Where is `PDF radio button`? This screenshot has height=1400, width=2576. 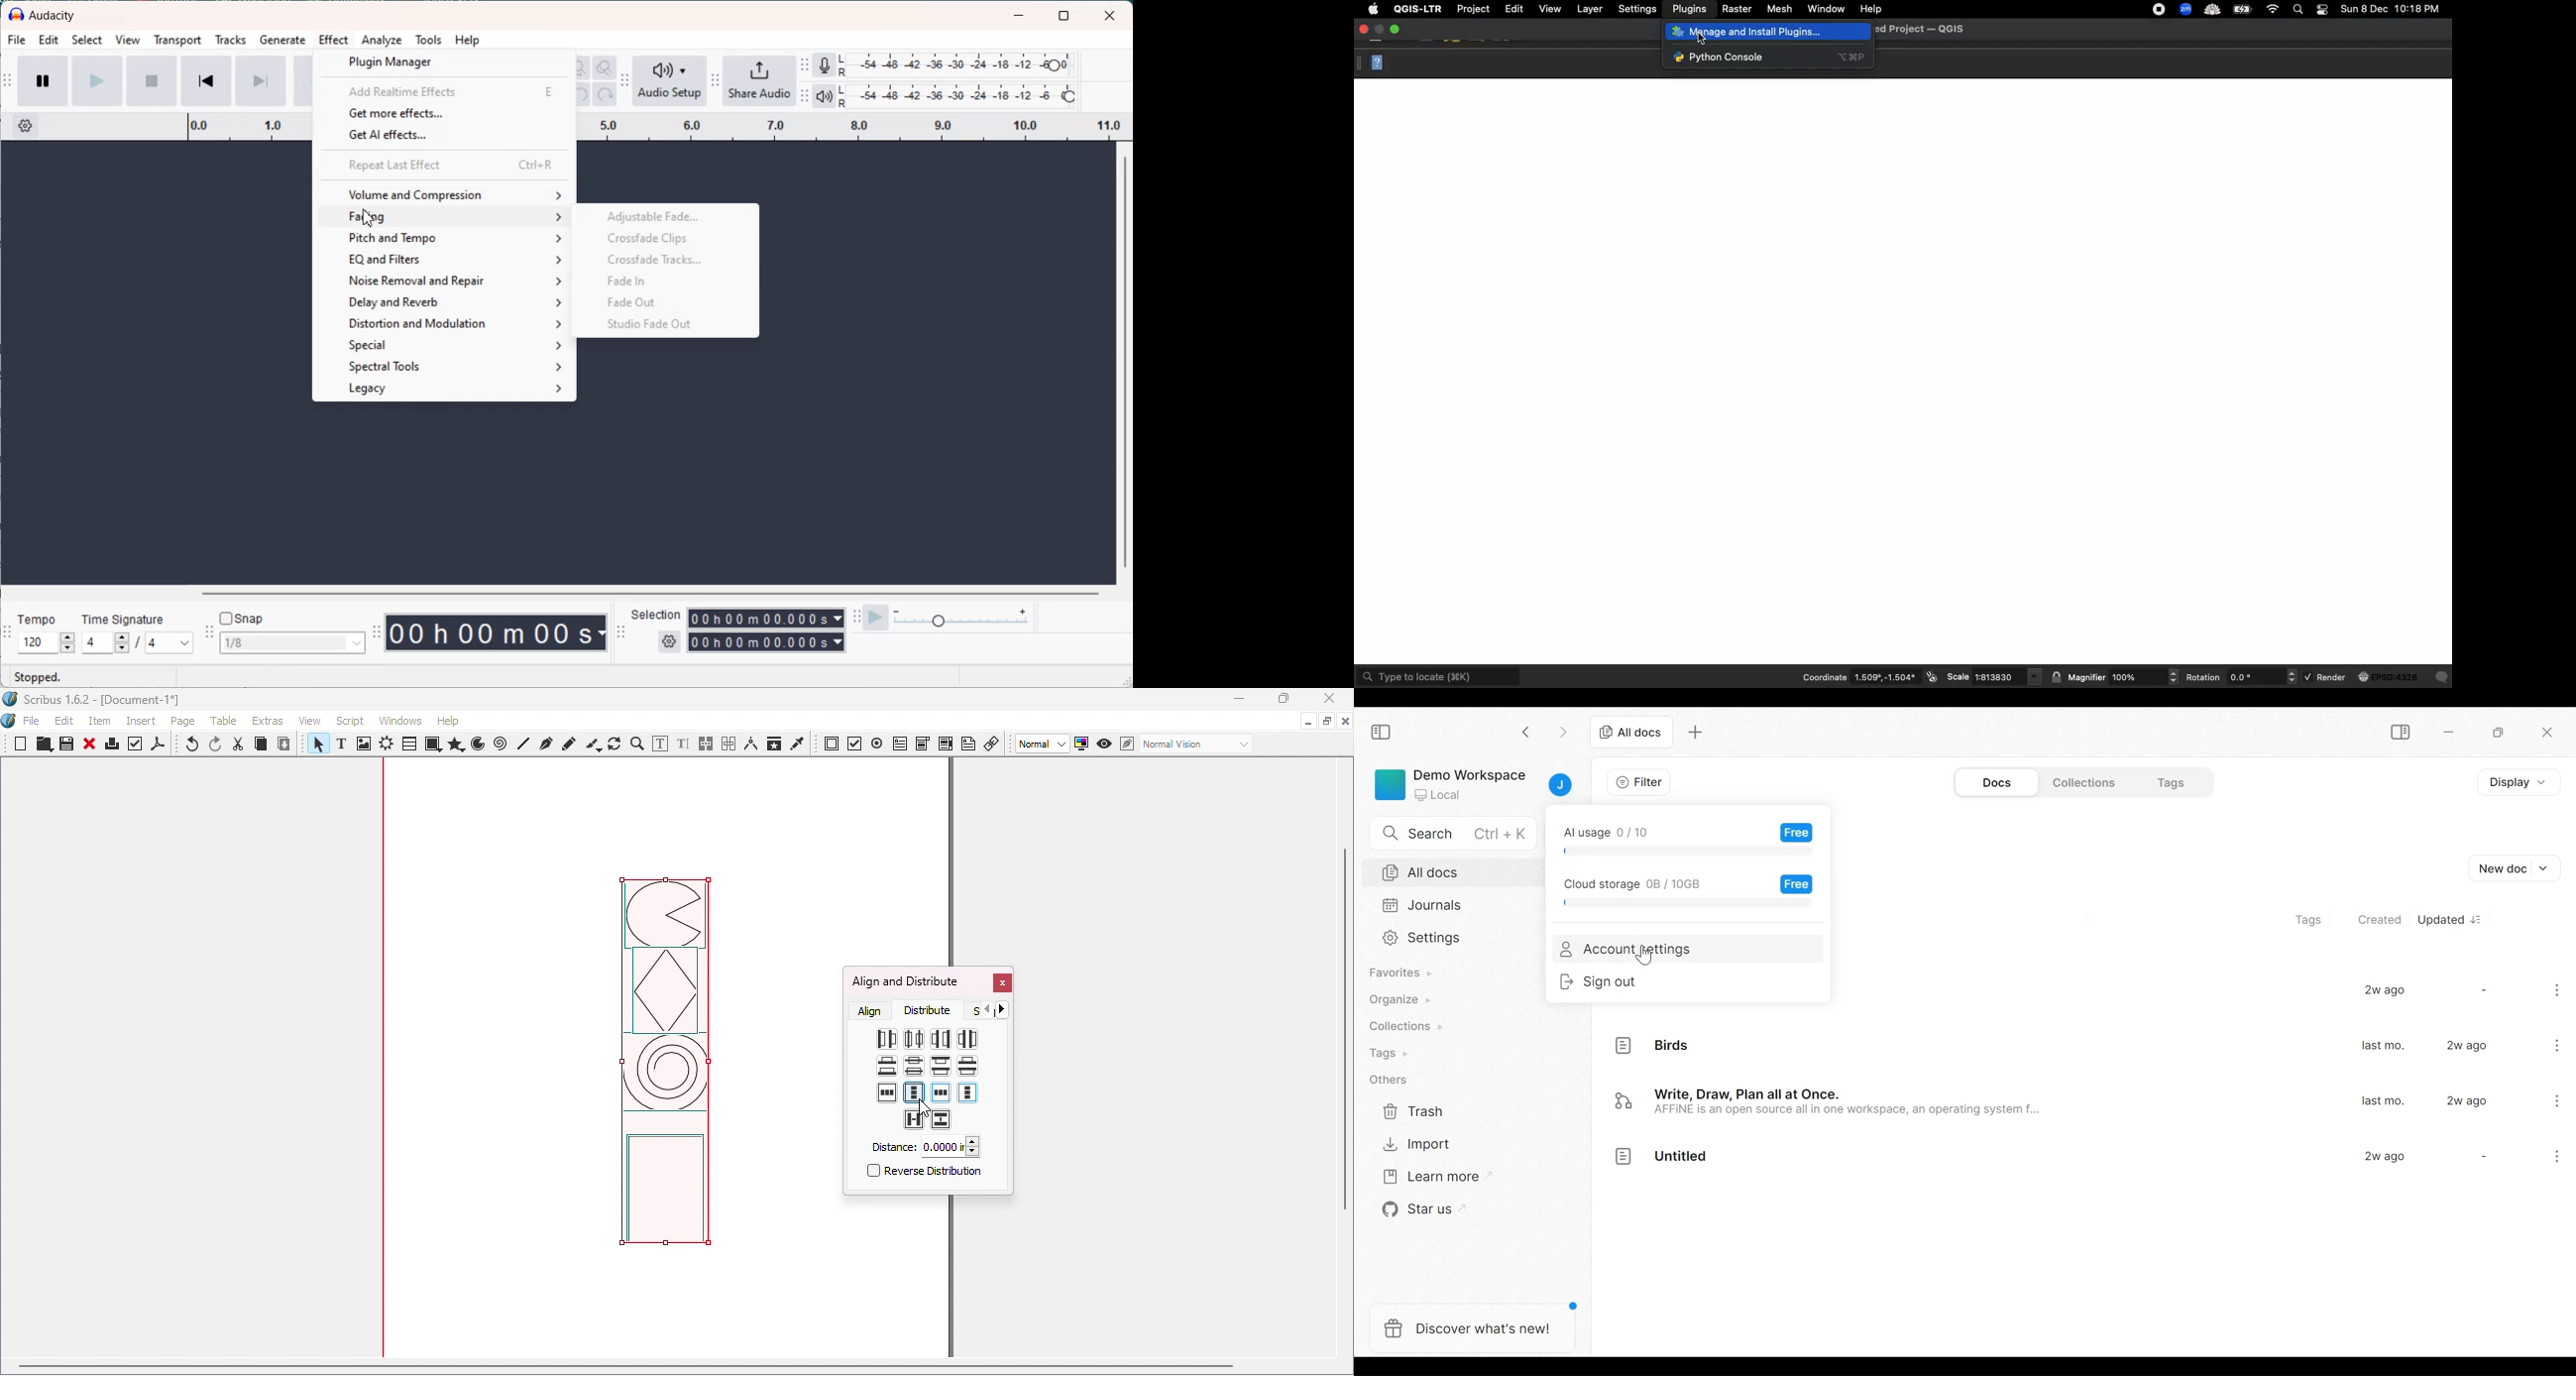
PDF radio button is located at coordinates (877, 743).